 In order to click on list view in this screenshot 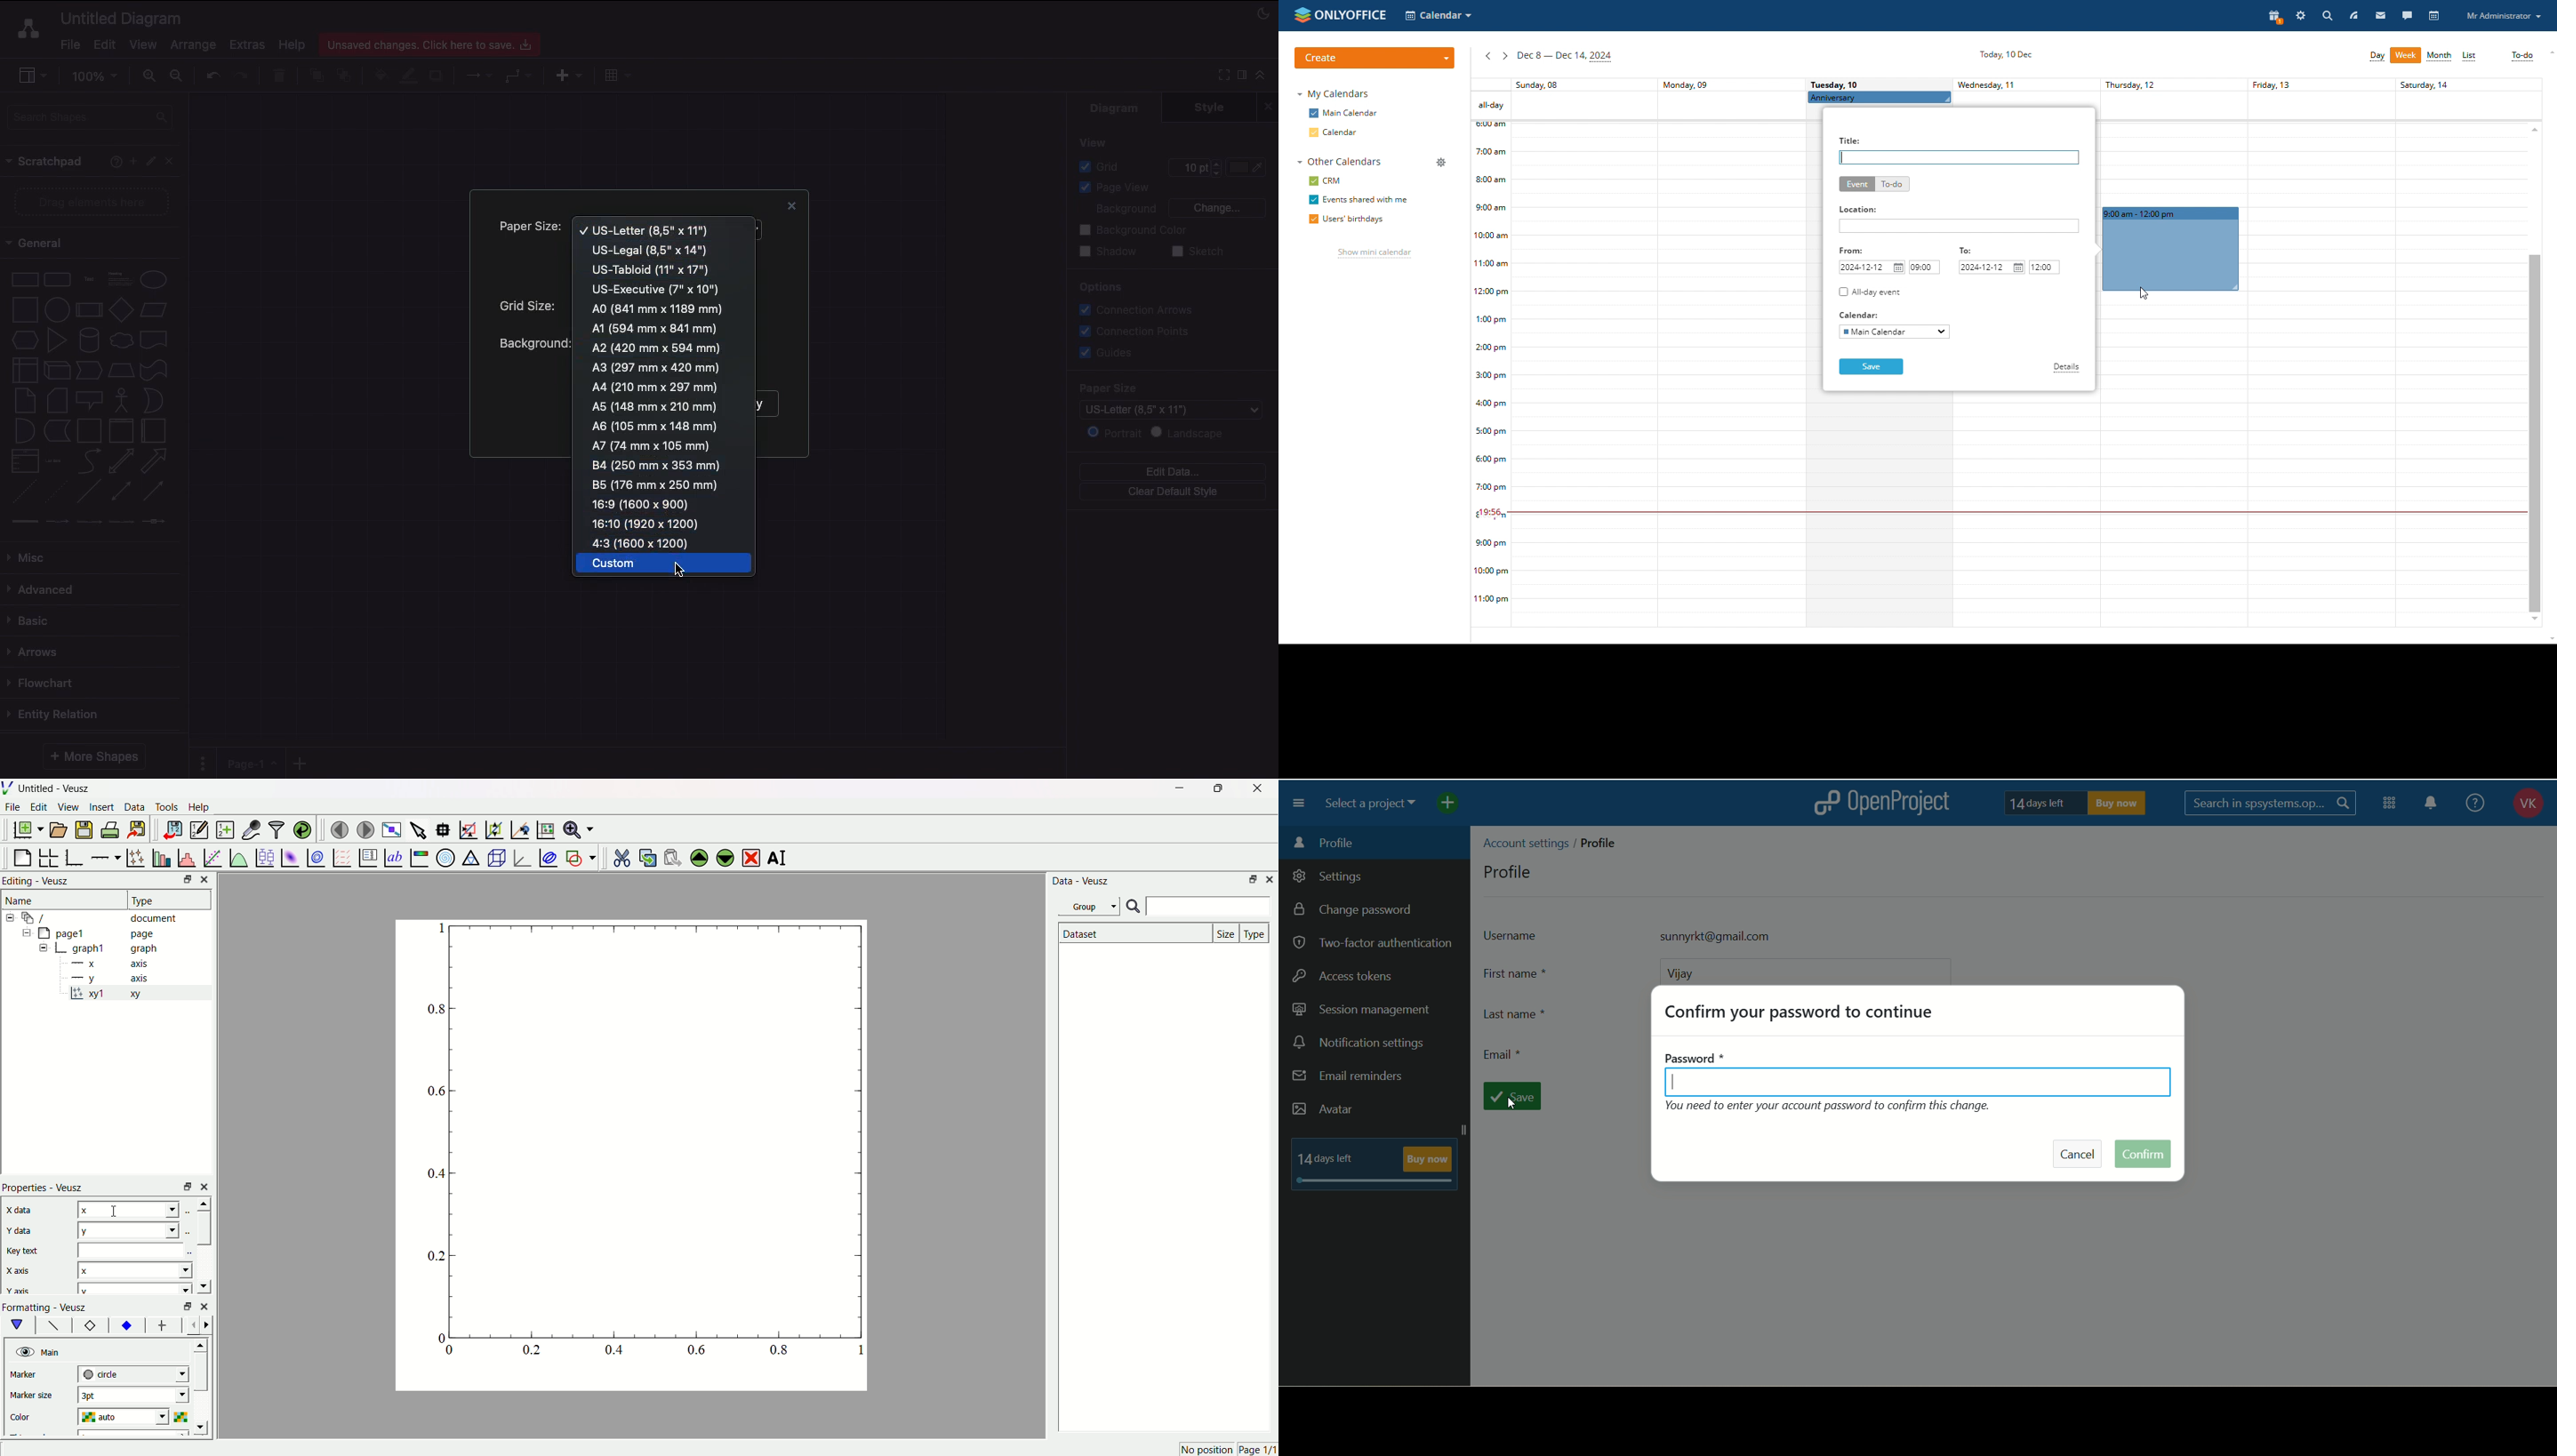, I will do `click(2470, 57)`.